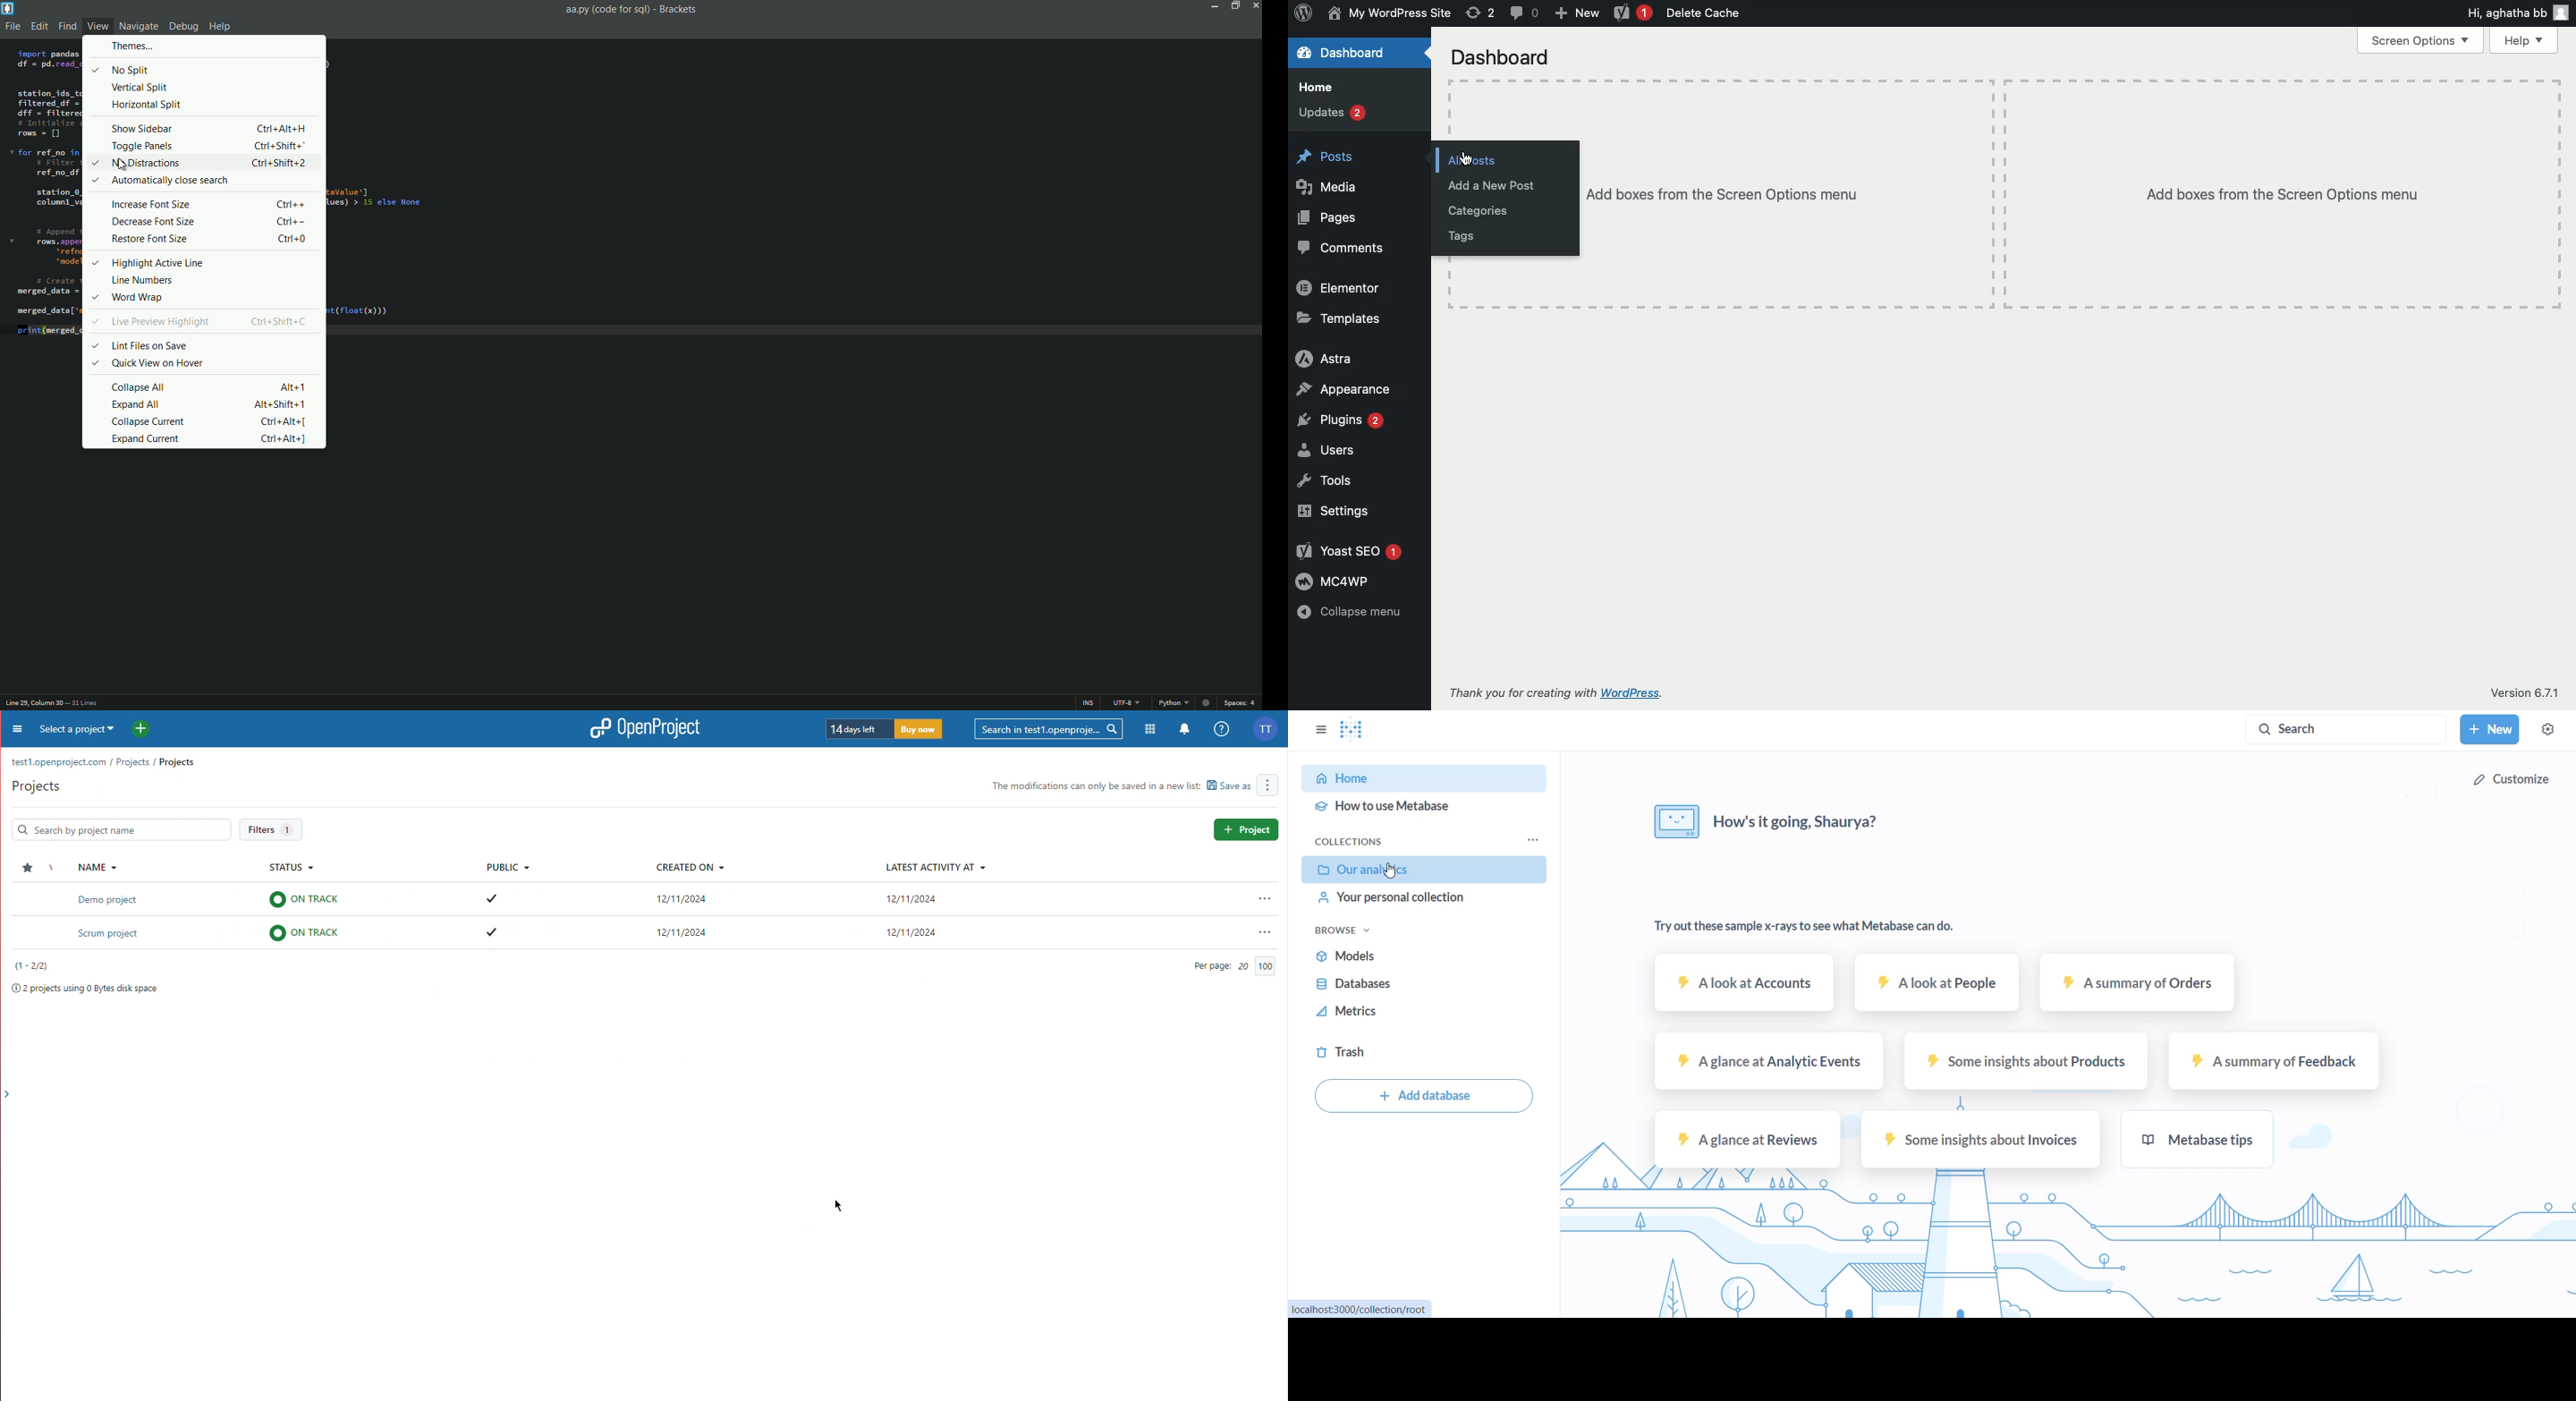  Describe the element at coordinates (2419, 41) in the screenshot. I see `Screen options` at that location.